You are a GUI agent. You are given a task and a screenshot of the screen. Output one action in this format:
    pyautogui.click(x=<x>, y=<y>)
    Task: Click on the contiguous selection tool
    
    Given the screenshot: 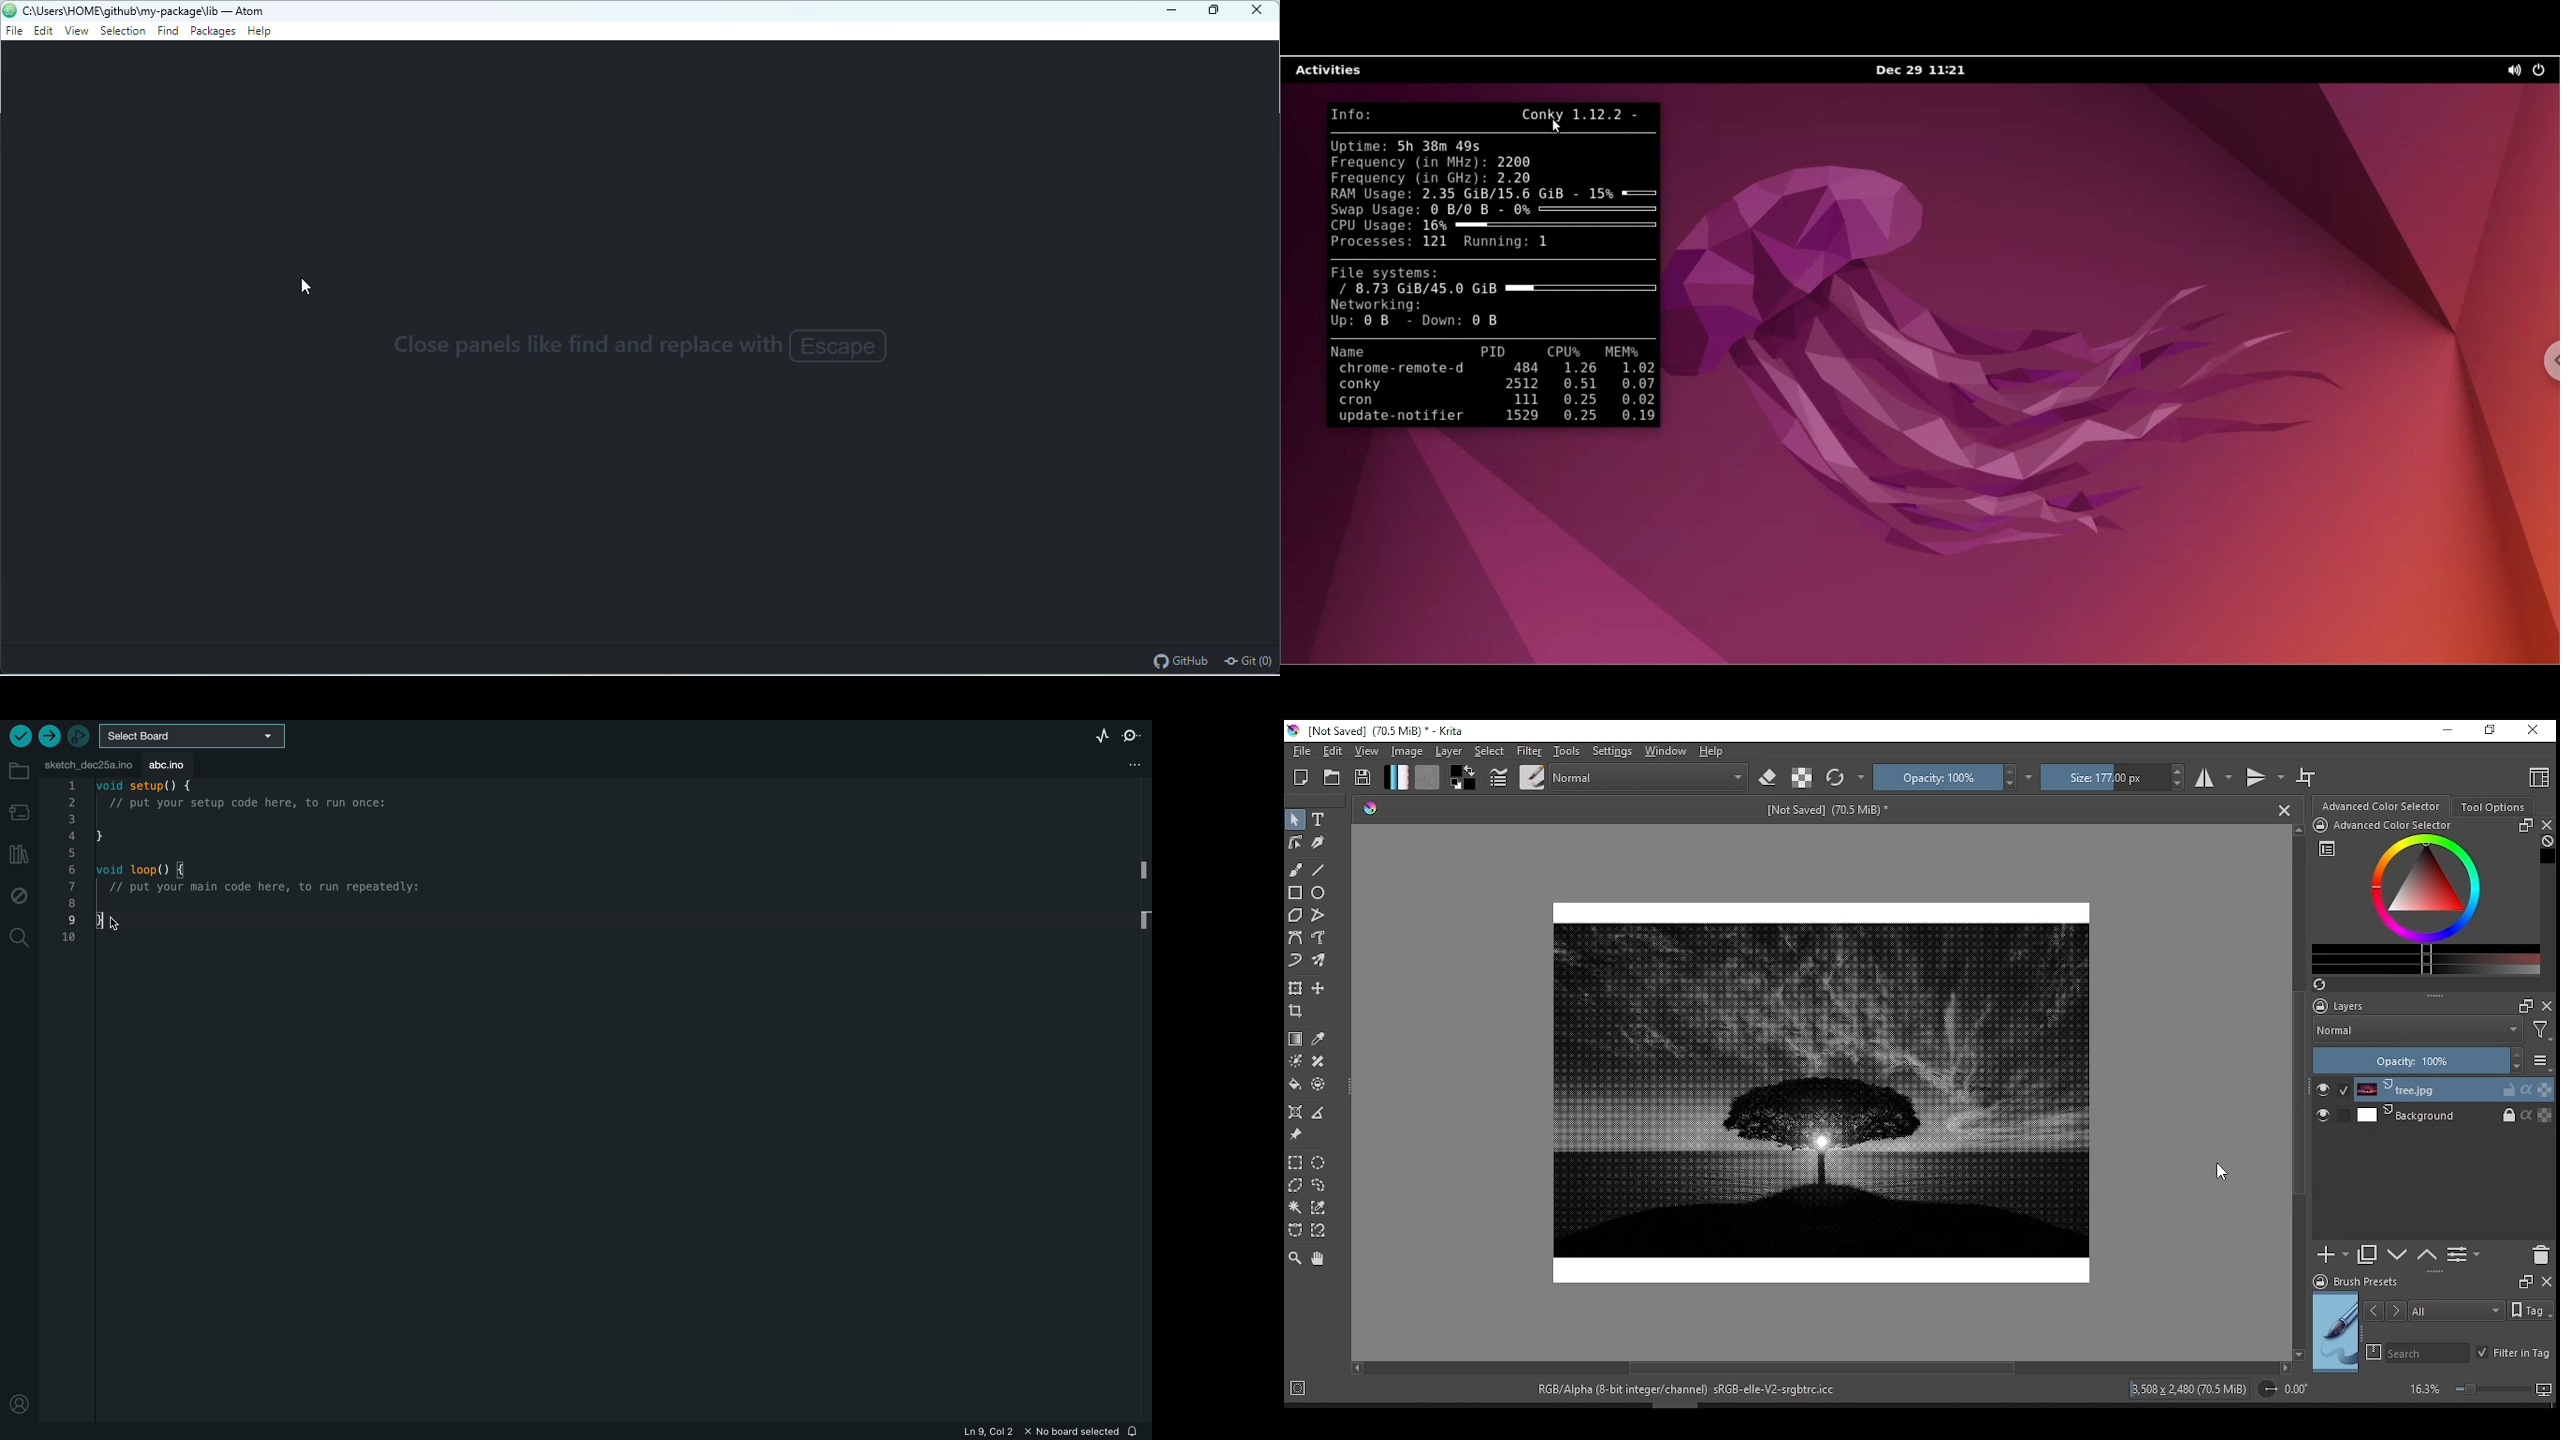 What is the action you would take?
    pyautogui.click(x=1295, y=1207)
    